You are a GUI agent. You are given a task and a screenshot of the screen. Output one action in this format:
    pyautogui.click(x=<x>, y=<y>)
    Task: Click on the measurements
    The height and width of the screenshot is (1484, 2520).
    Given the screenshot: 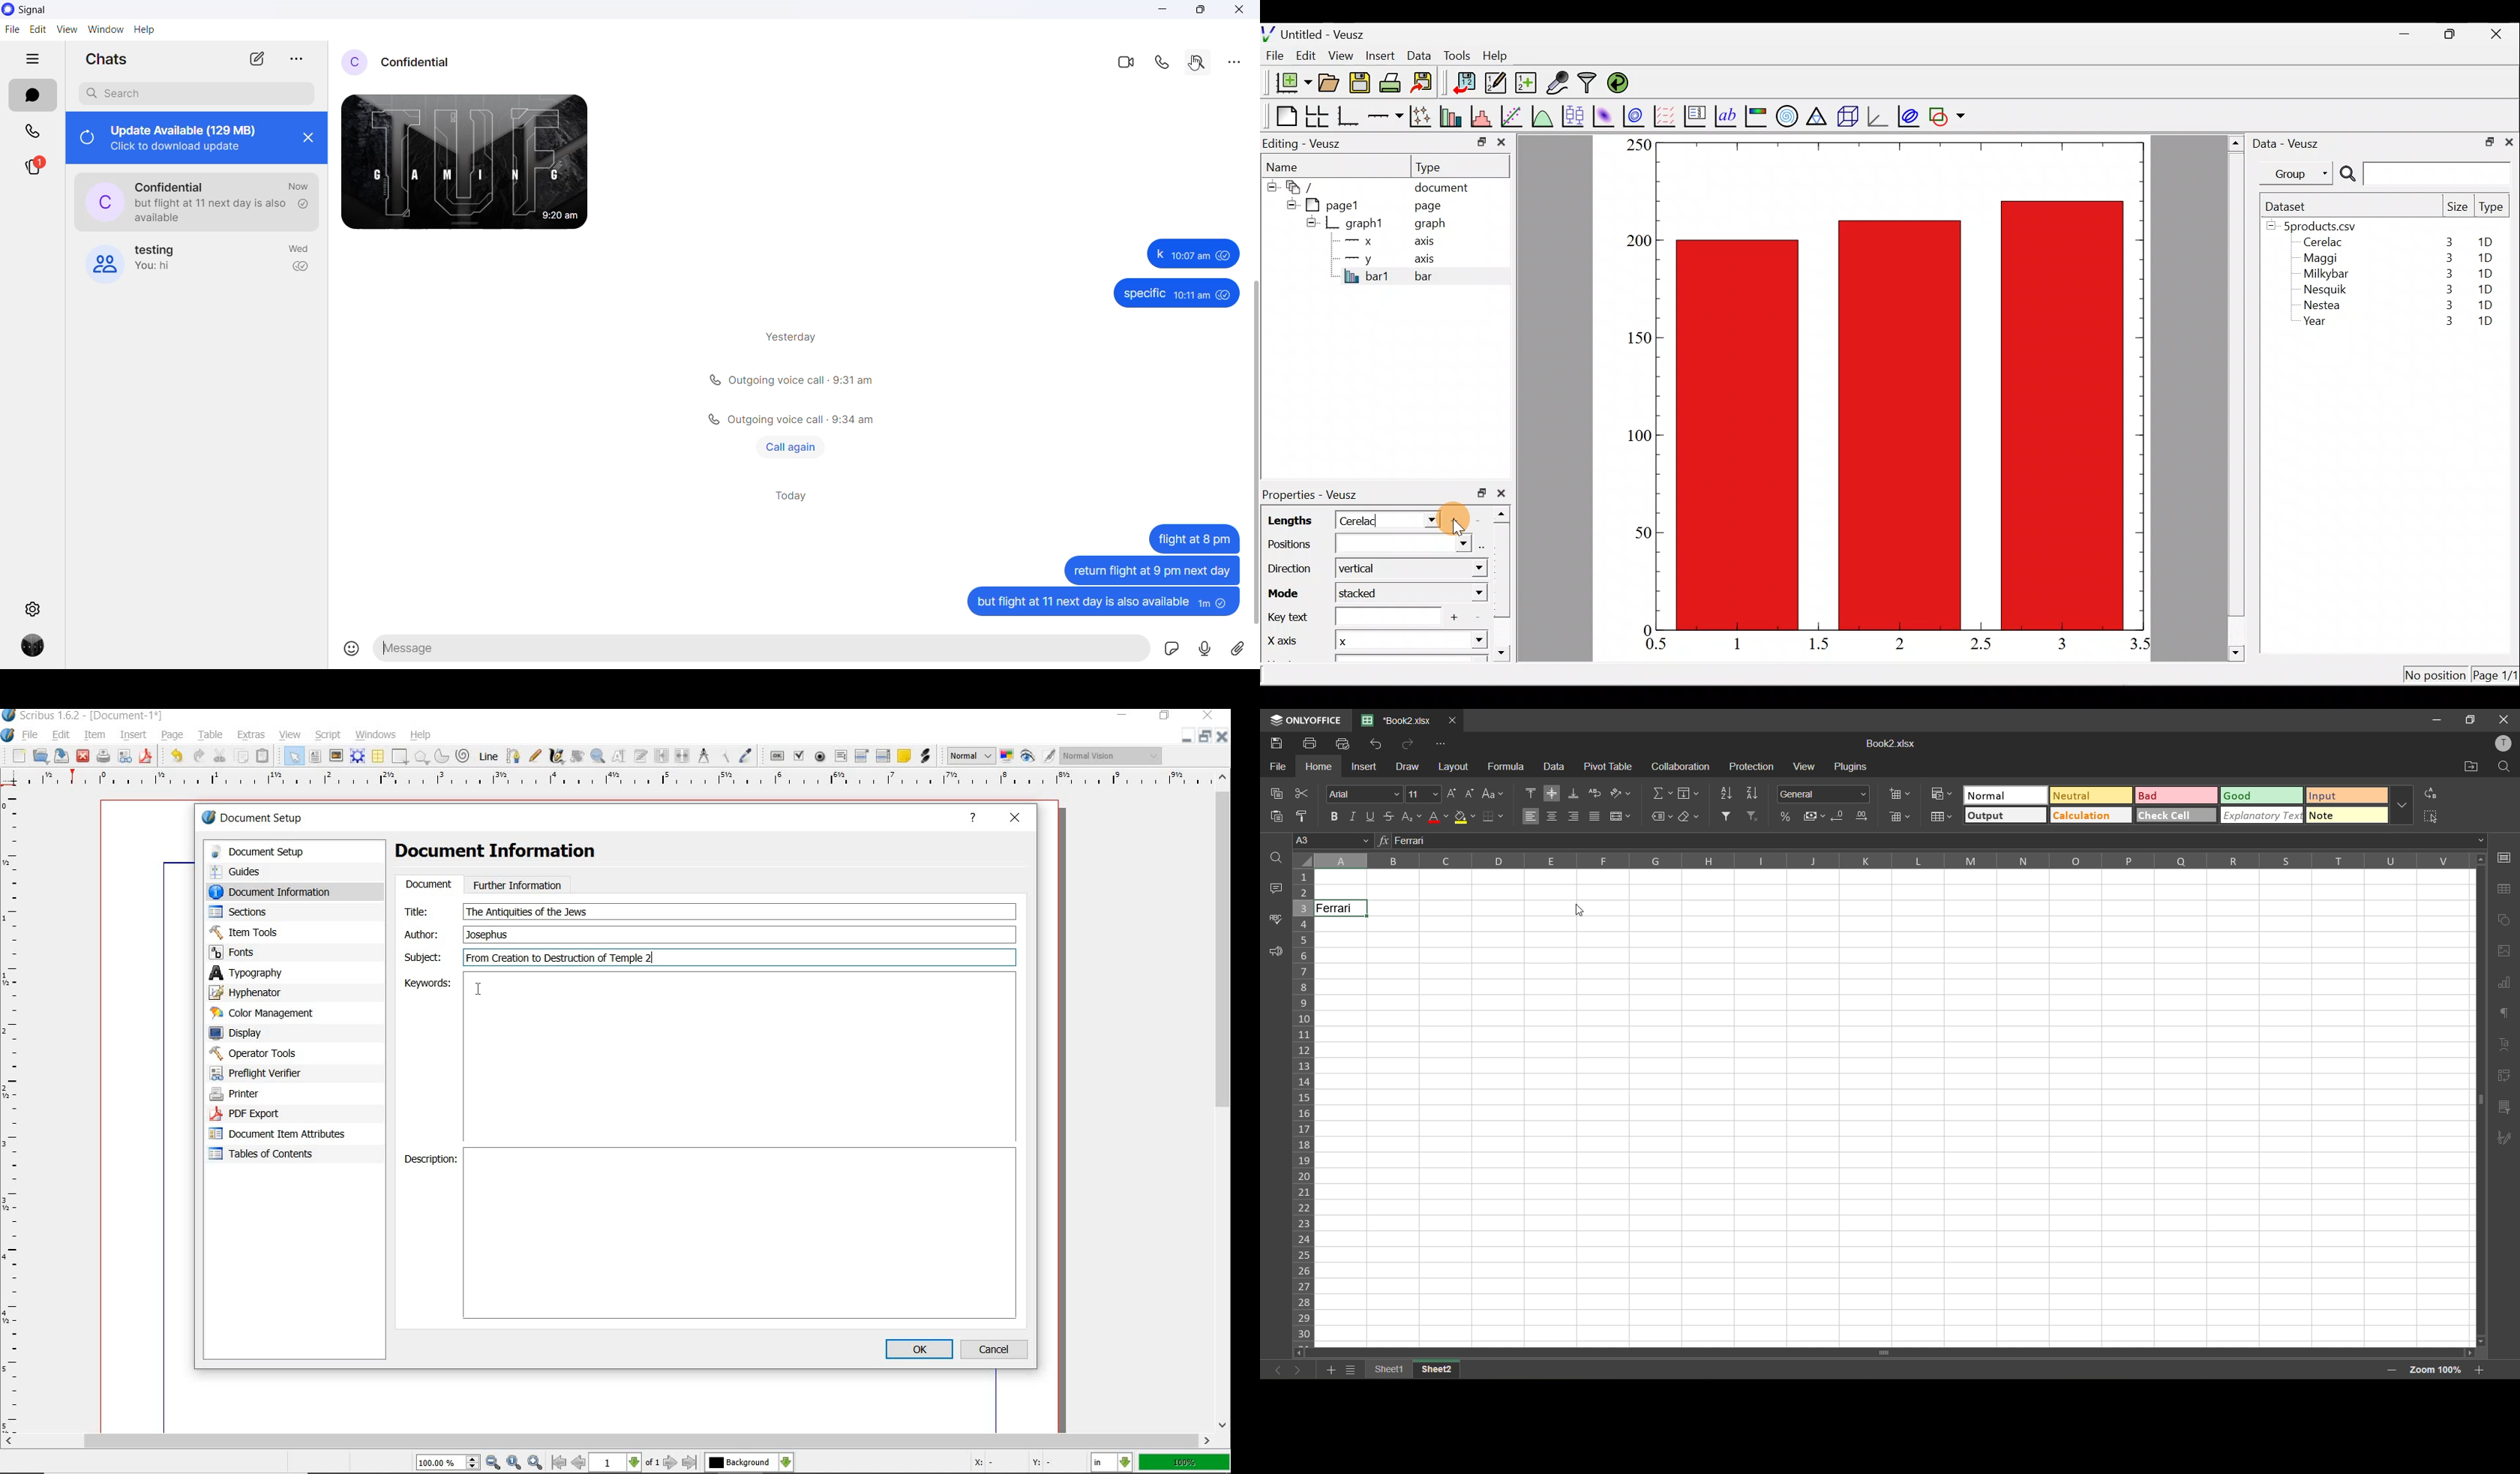 What is the action you would take?
    pyautogui.click(x=703, y=756)
    